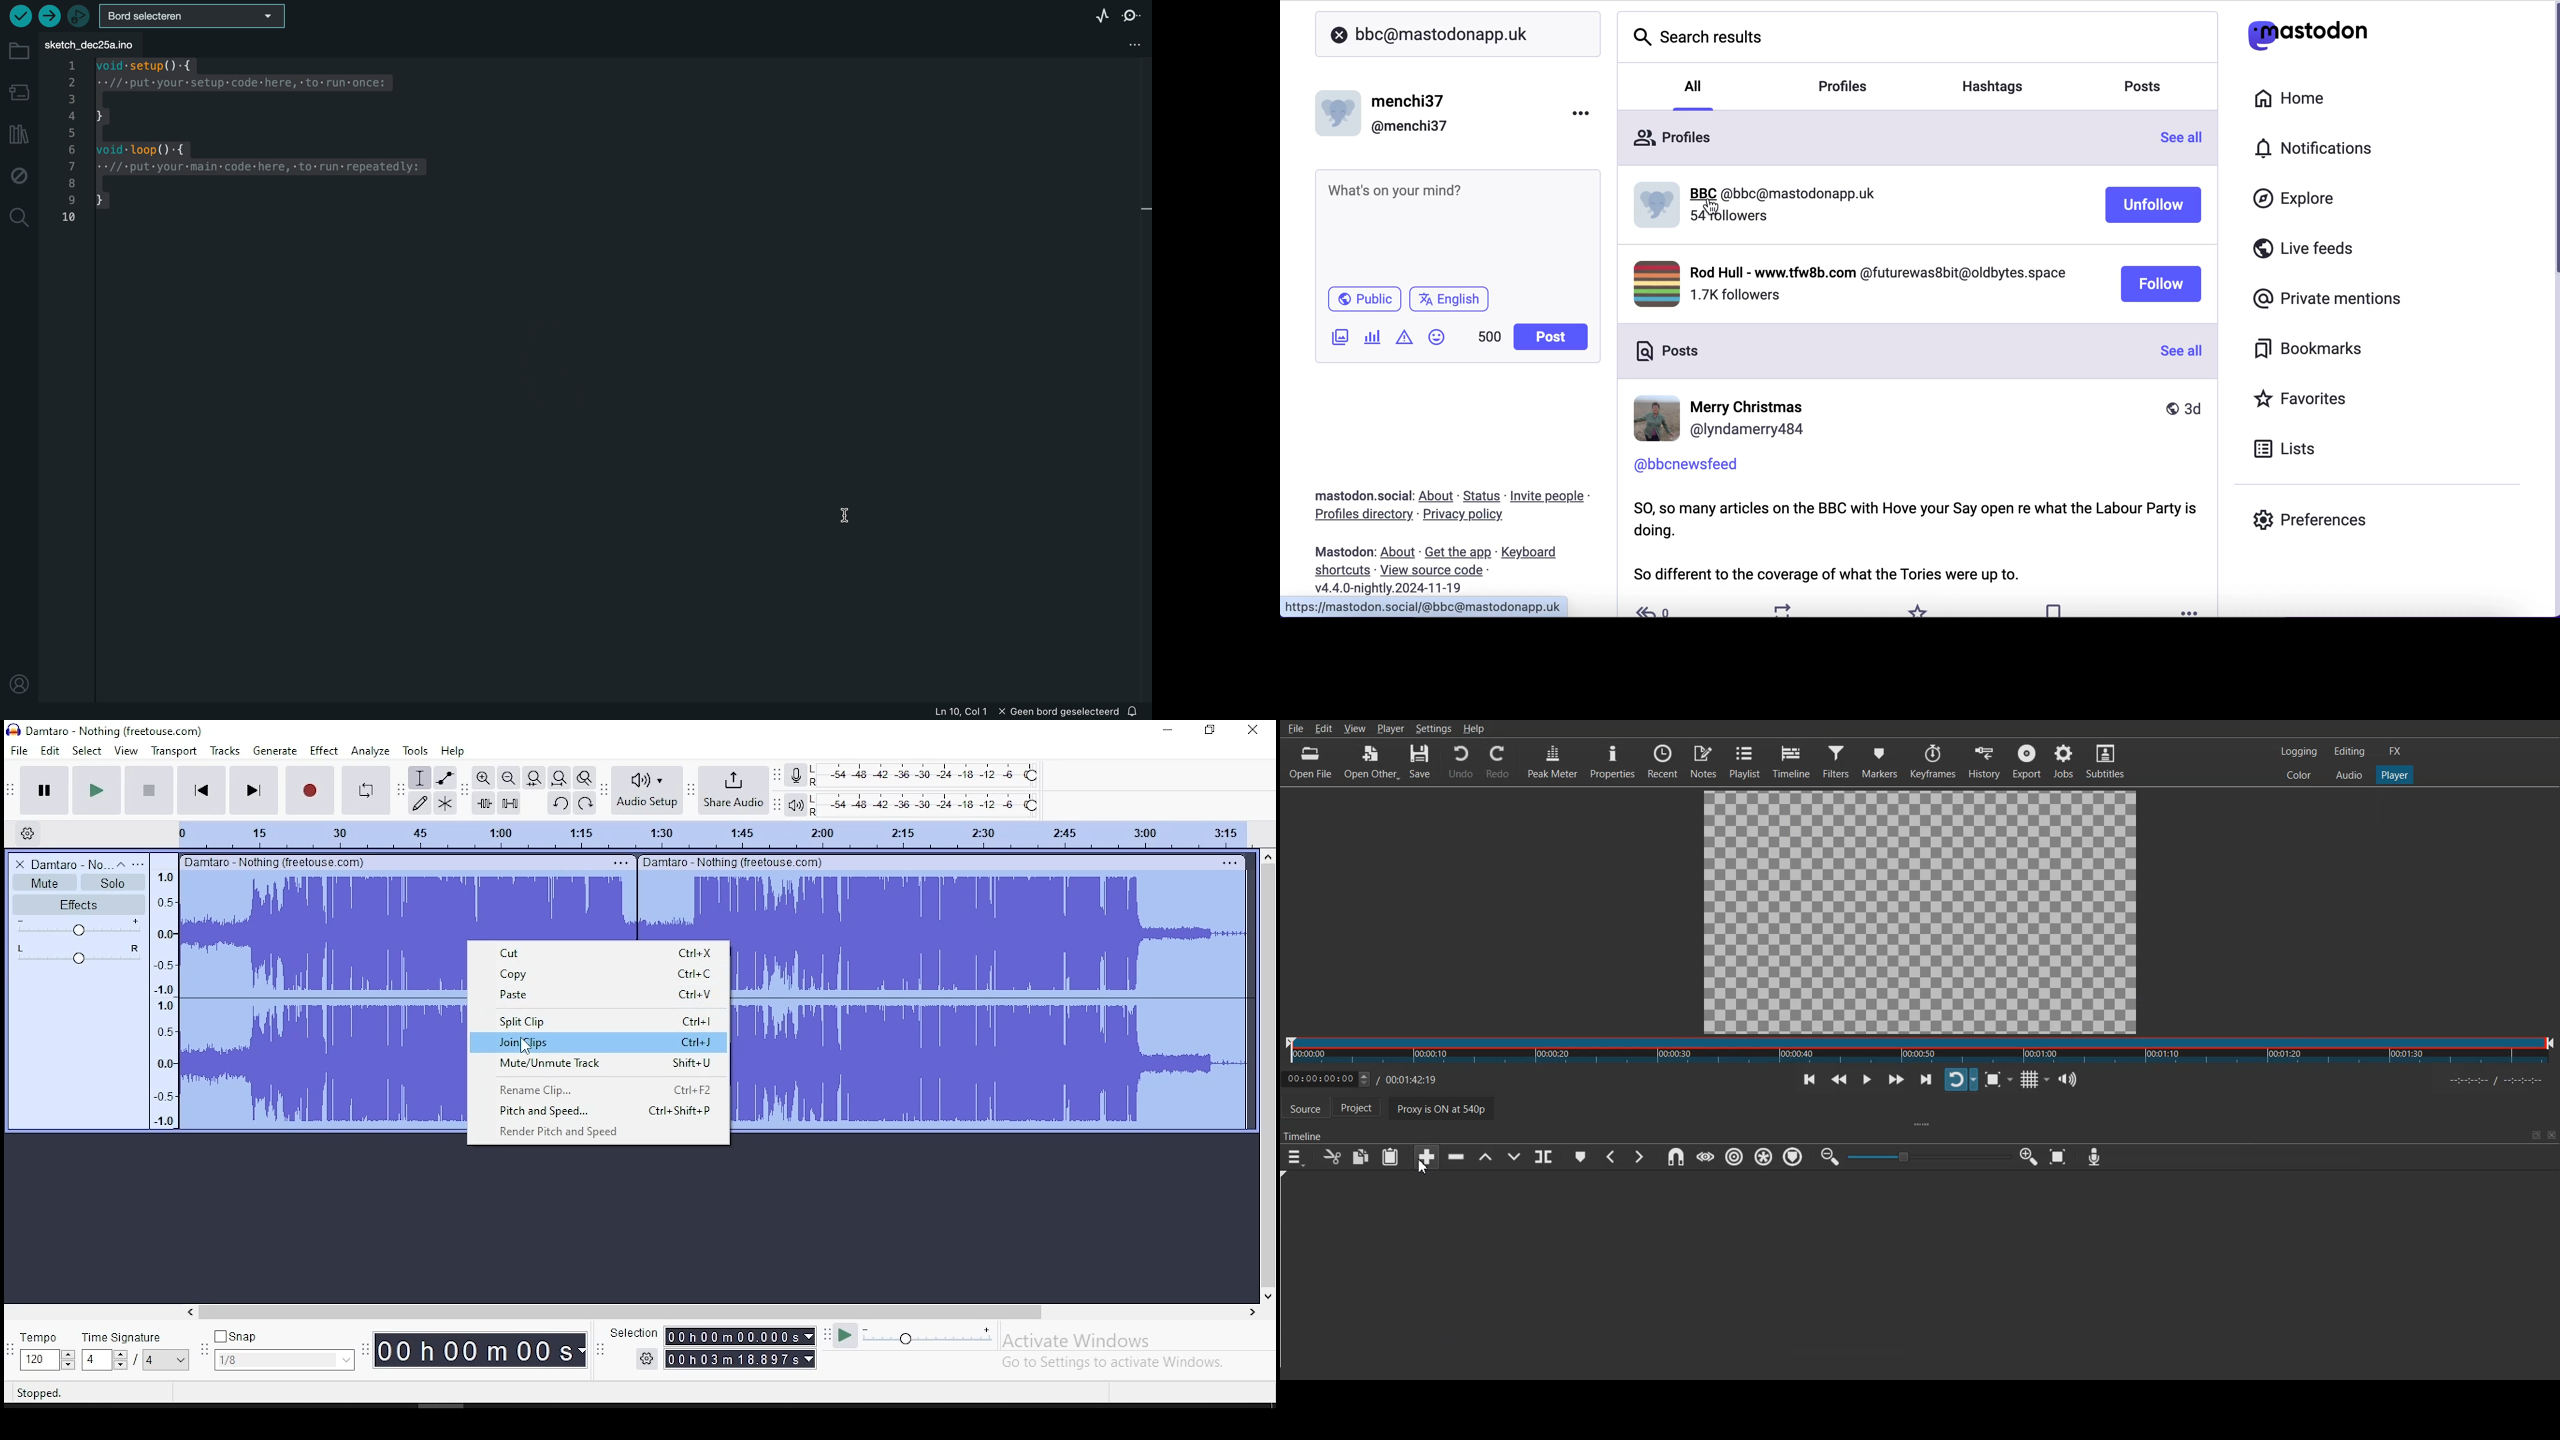  Describe the element at coordinates (1339, 571) in the screenshot. I see `shortcuts` at that location.